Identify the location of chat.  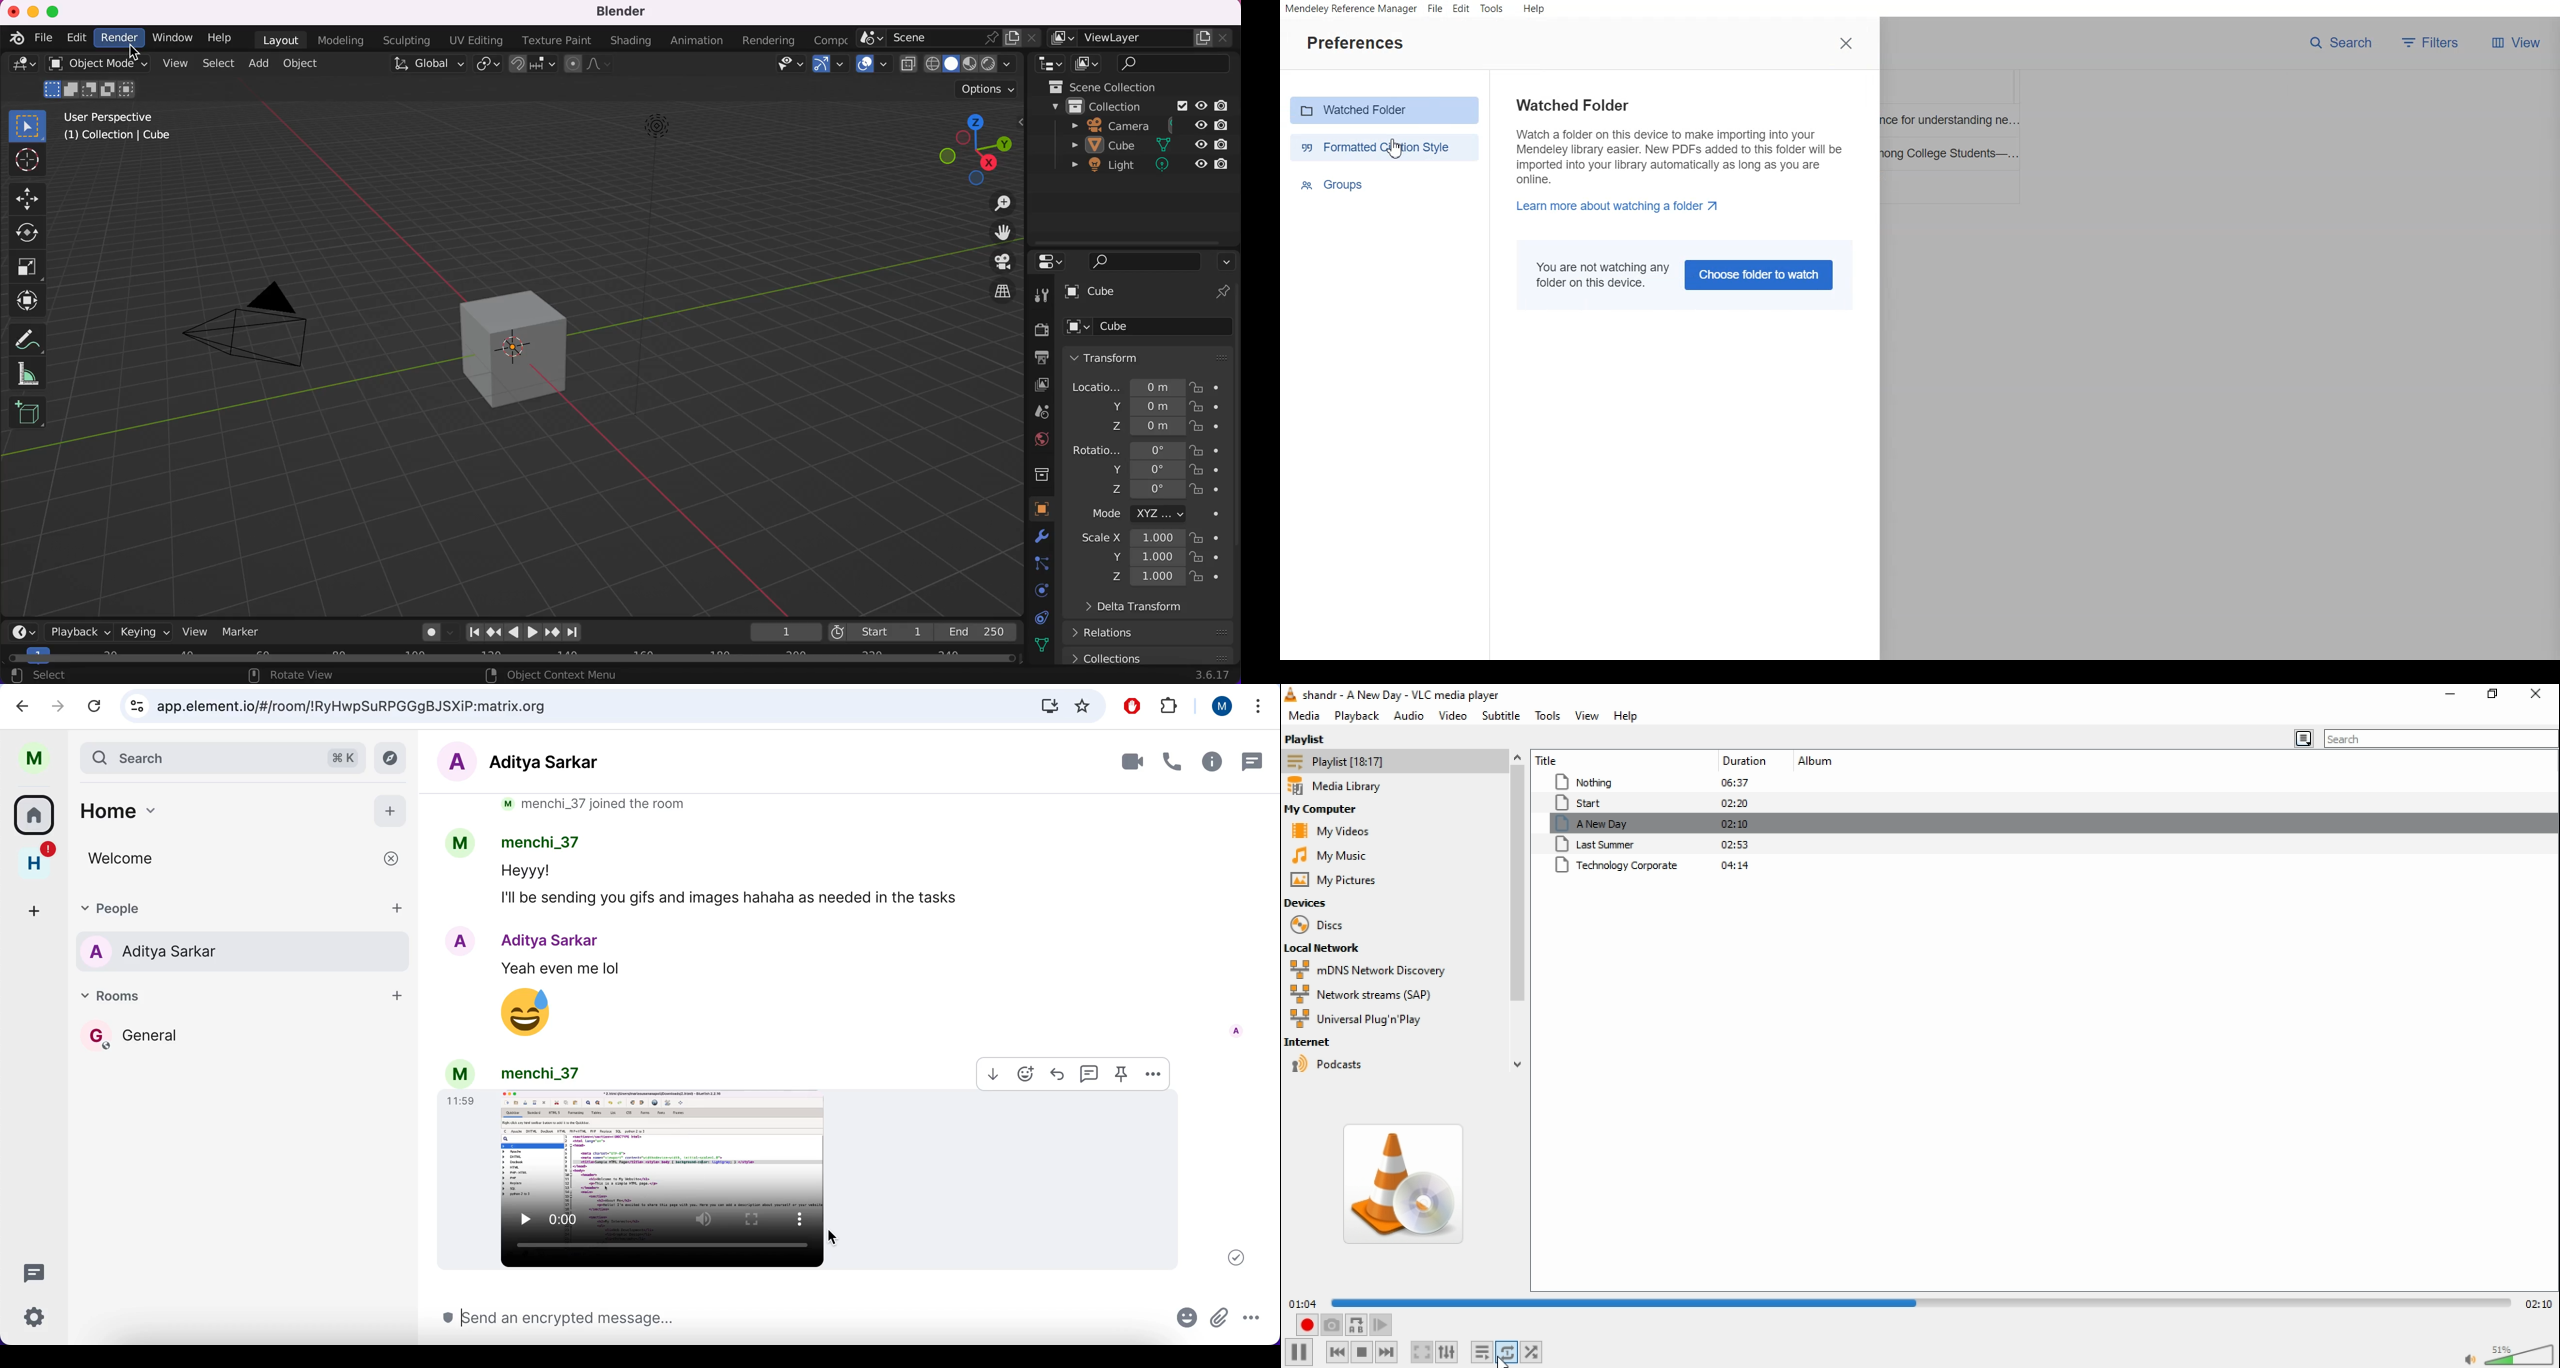
(1251, 761).